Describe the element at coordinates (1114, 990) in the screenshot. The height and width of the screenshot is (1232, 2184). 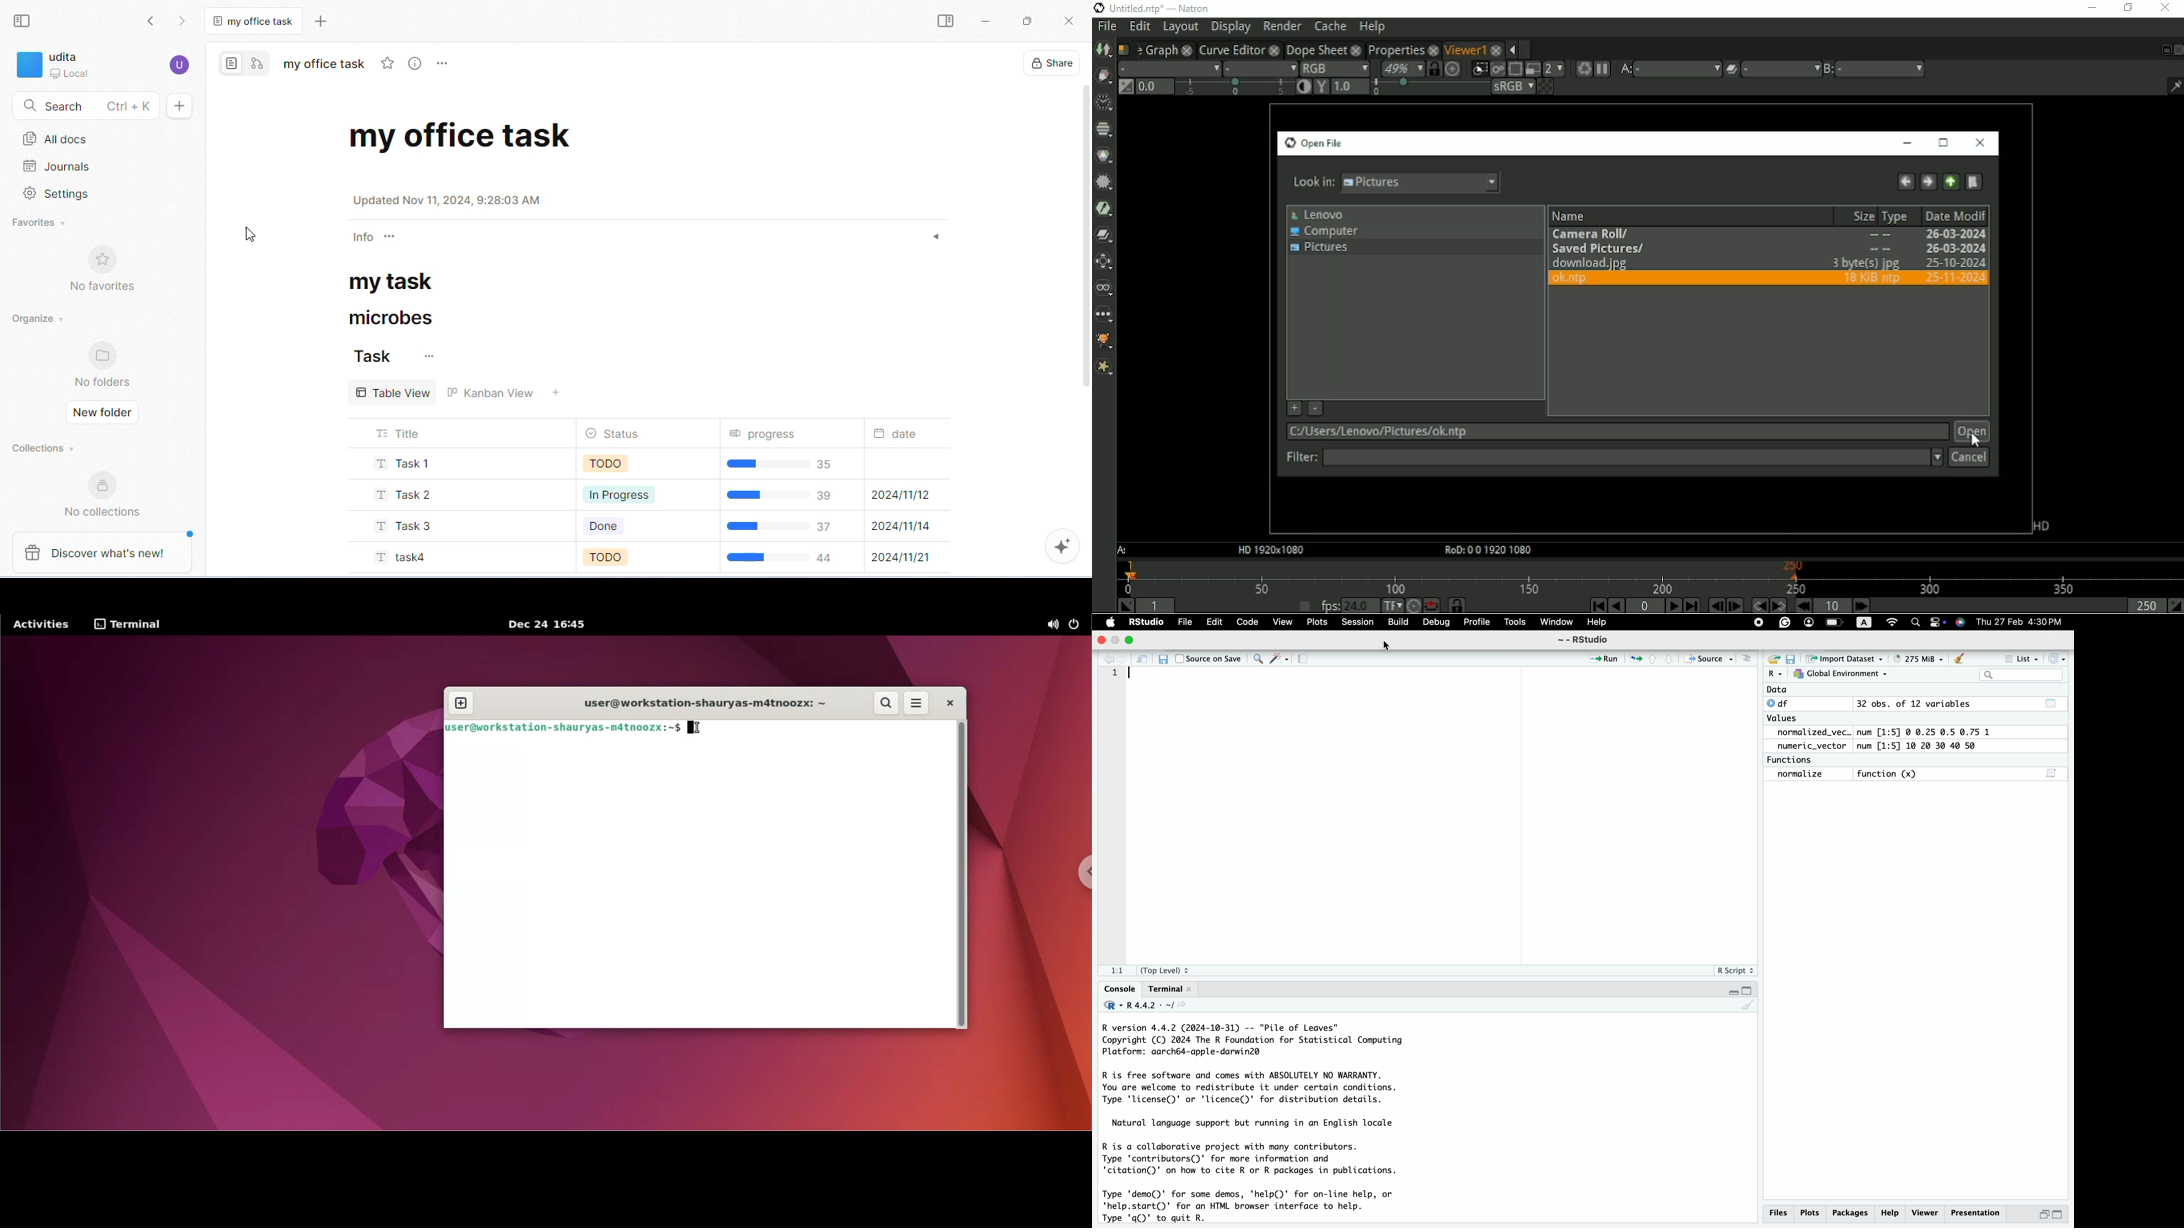
I see `console` at that location.